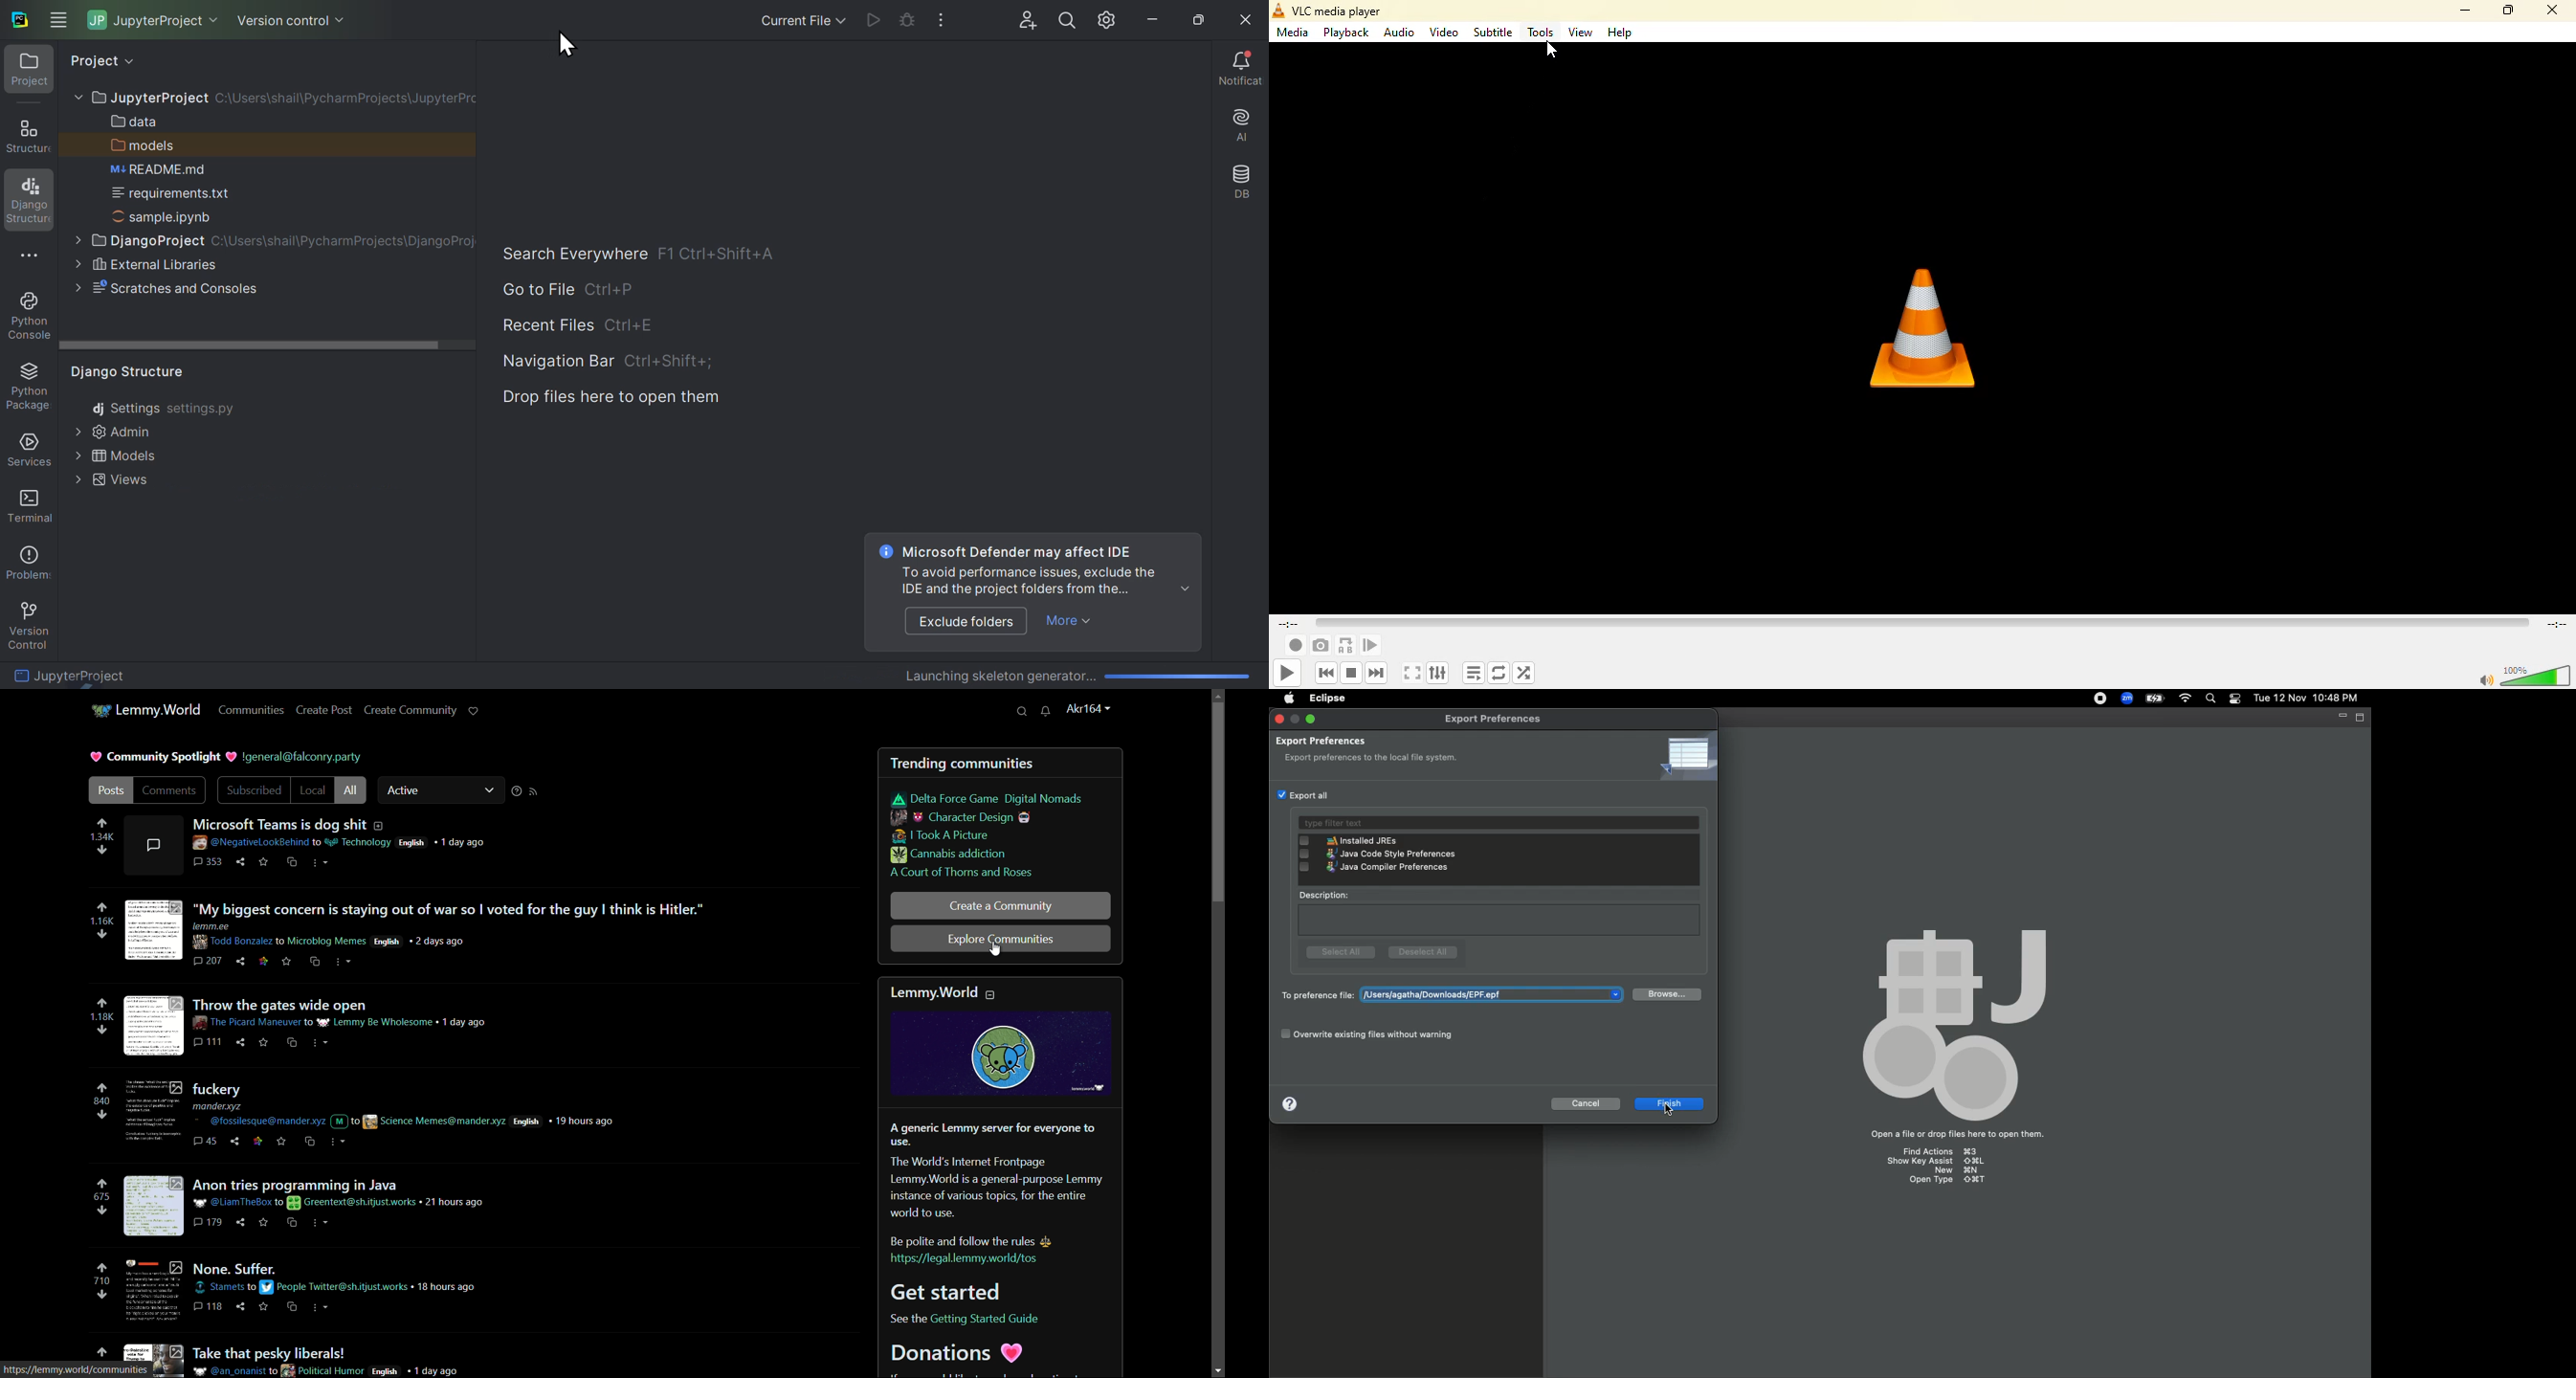 The width and height of the screenshot is (2576, 1400). I want to click on shortcut, so click(672, 363).